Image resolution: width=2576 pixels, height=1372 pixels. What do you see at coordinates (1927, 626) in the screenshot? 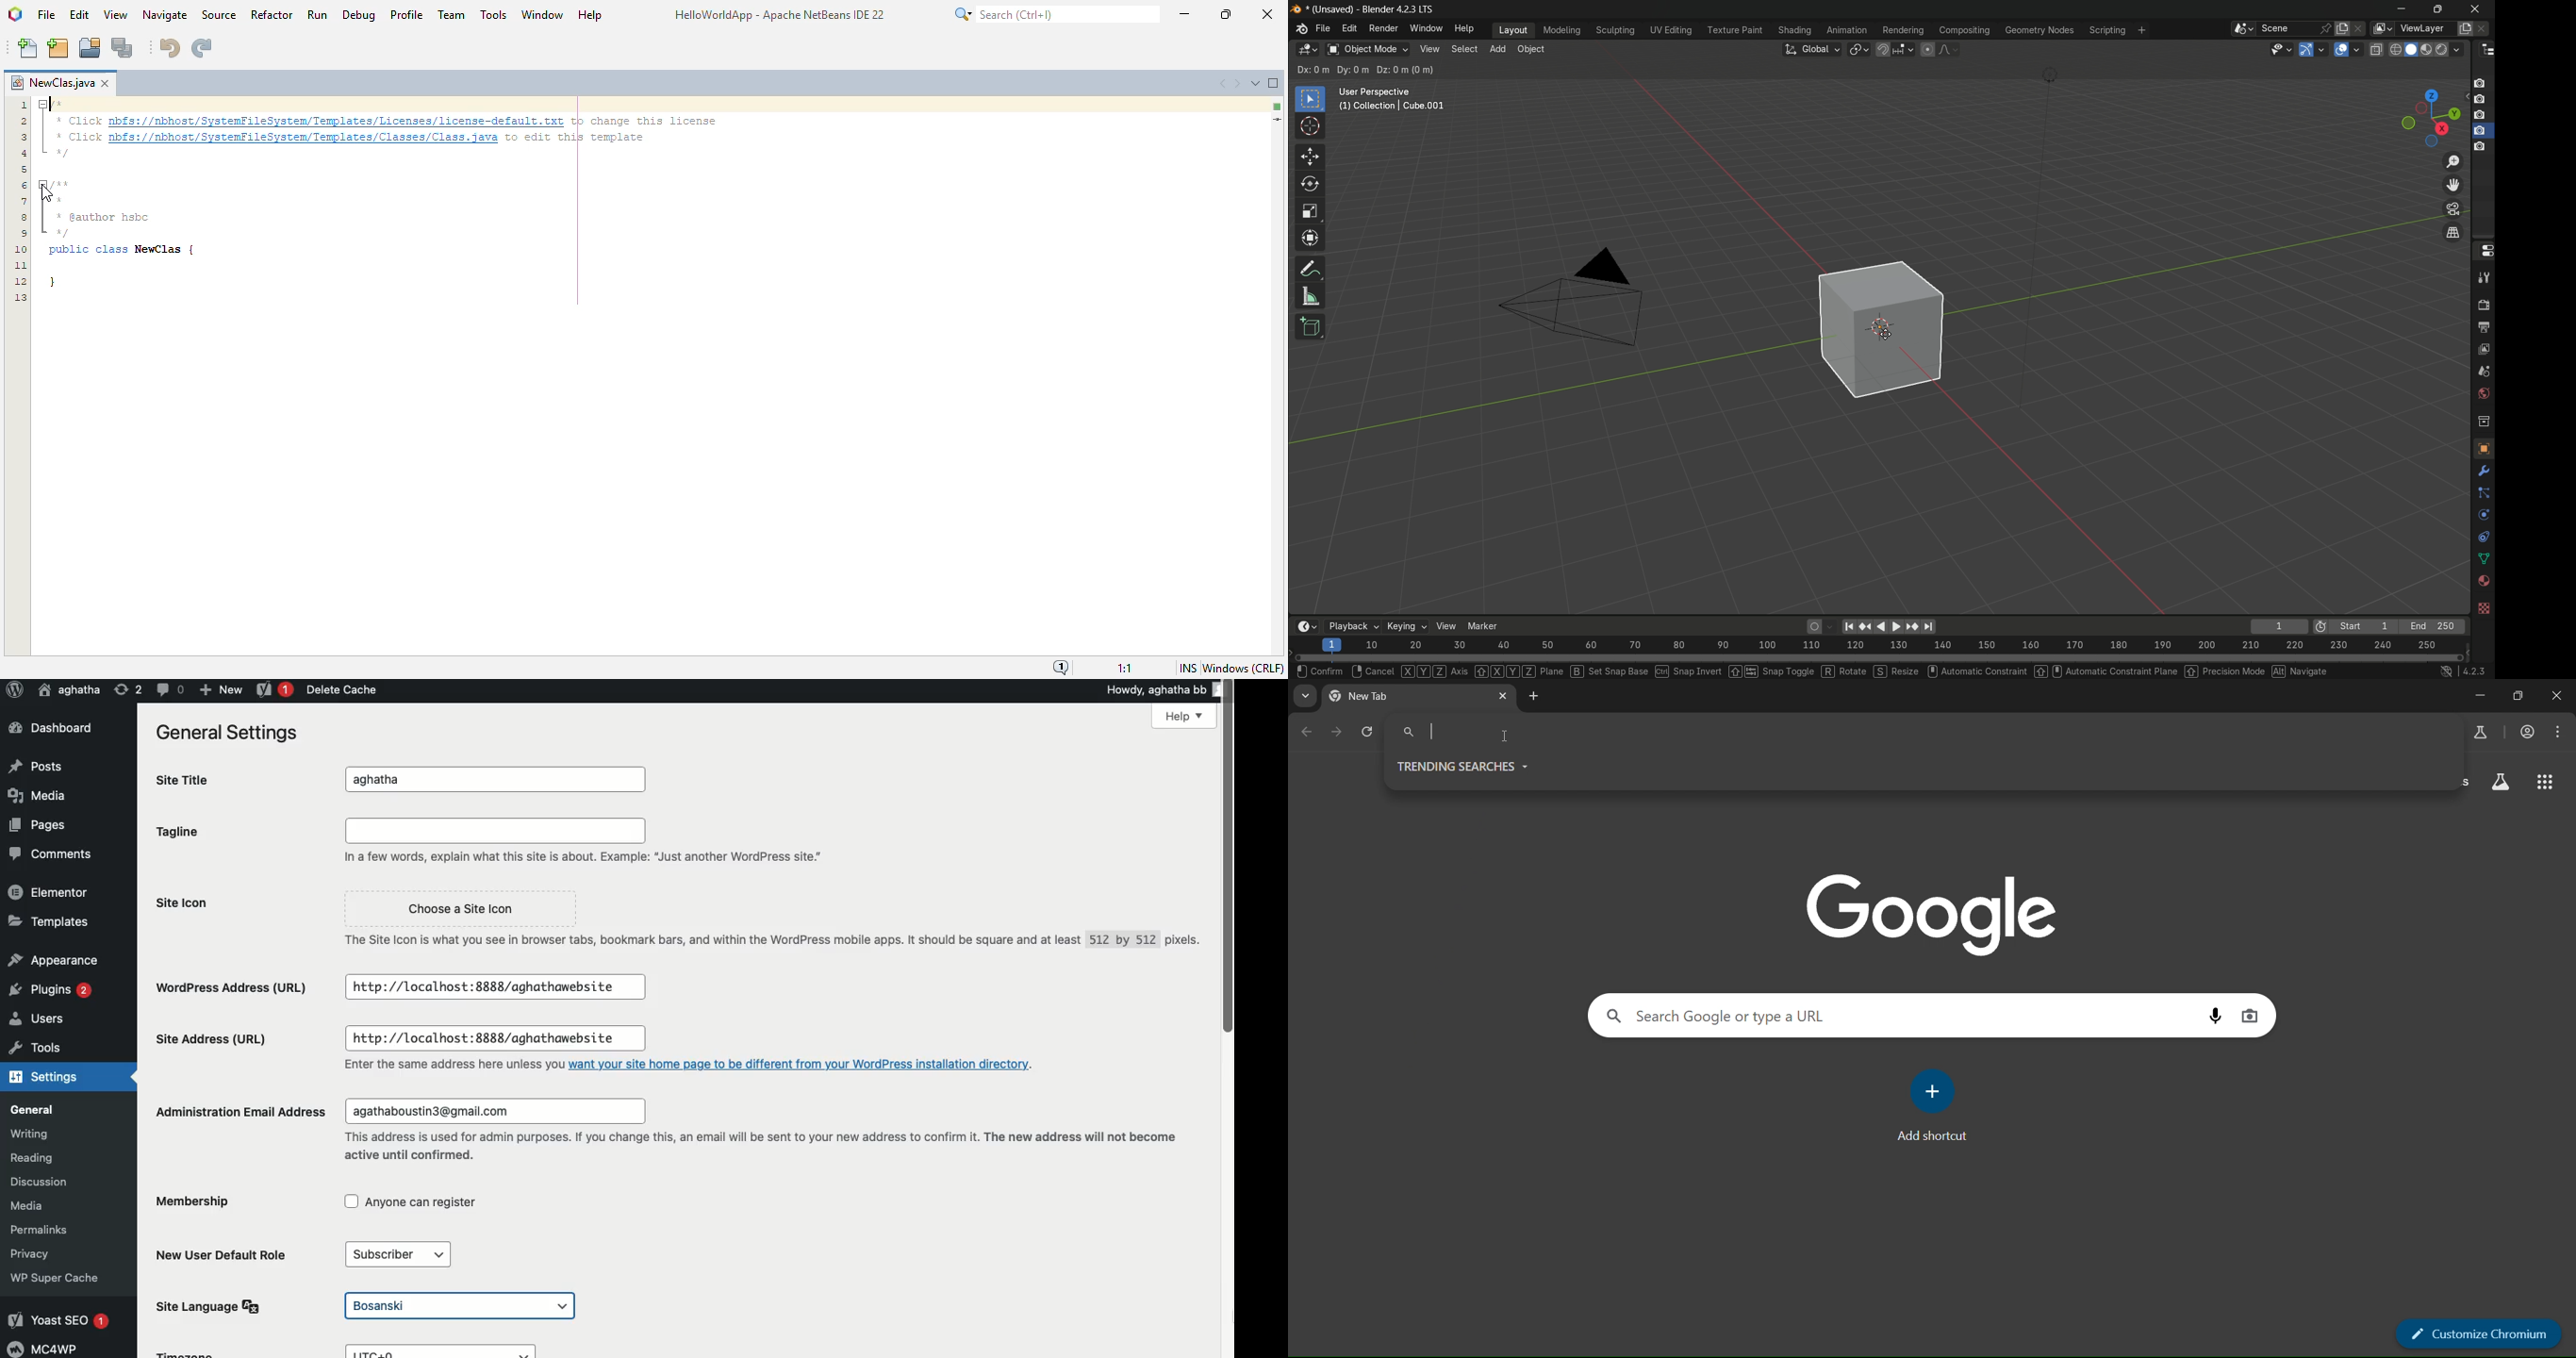
I see `jump to endpoint` at bounding box center [1927, 626].